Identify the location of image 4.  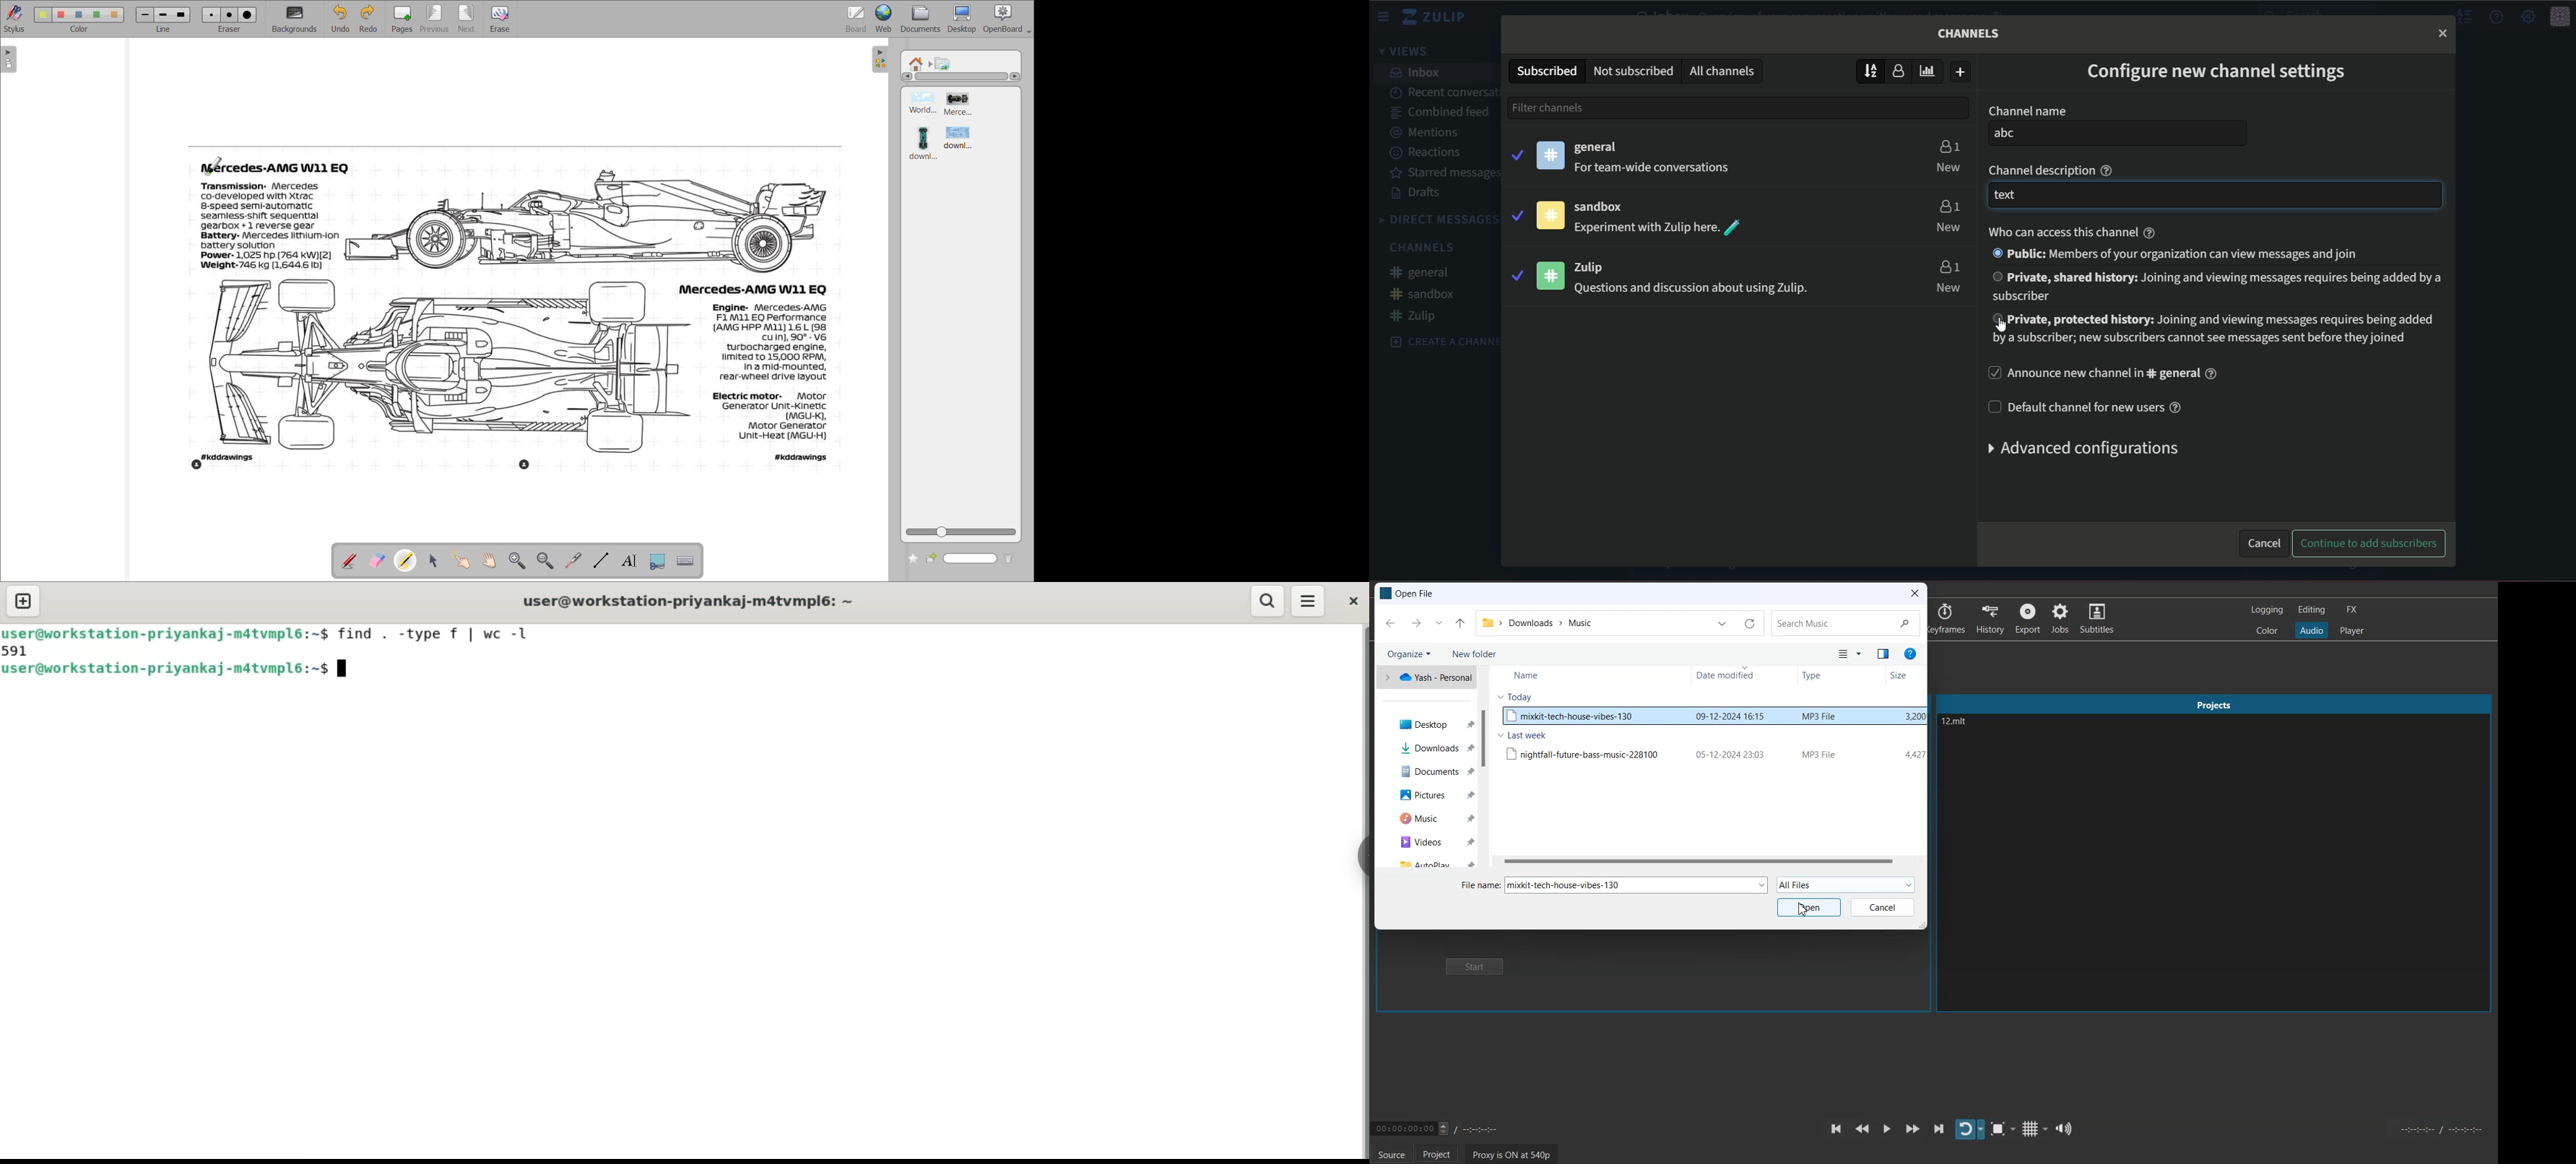
(960, 138).